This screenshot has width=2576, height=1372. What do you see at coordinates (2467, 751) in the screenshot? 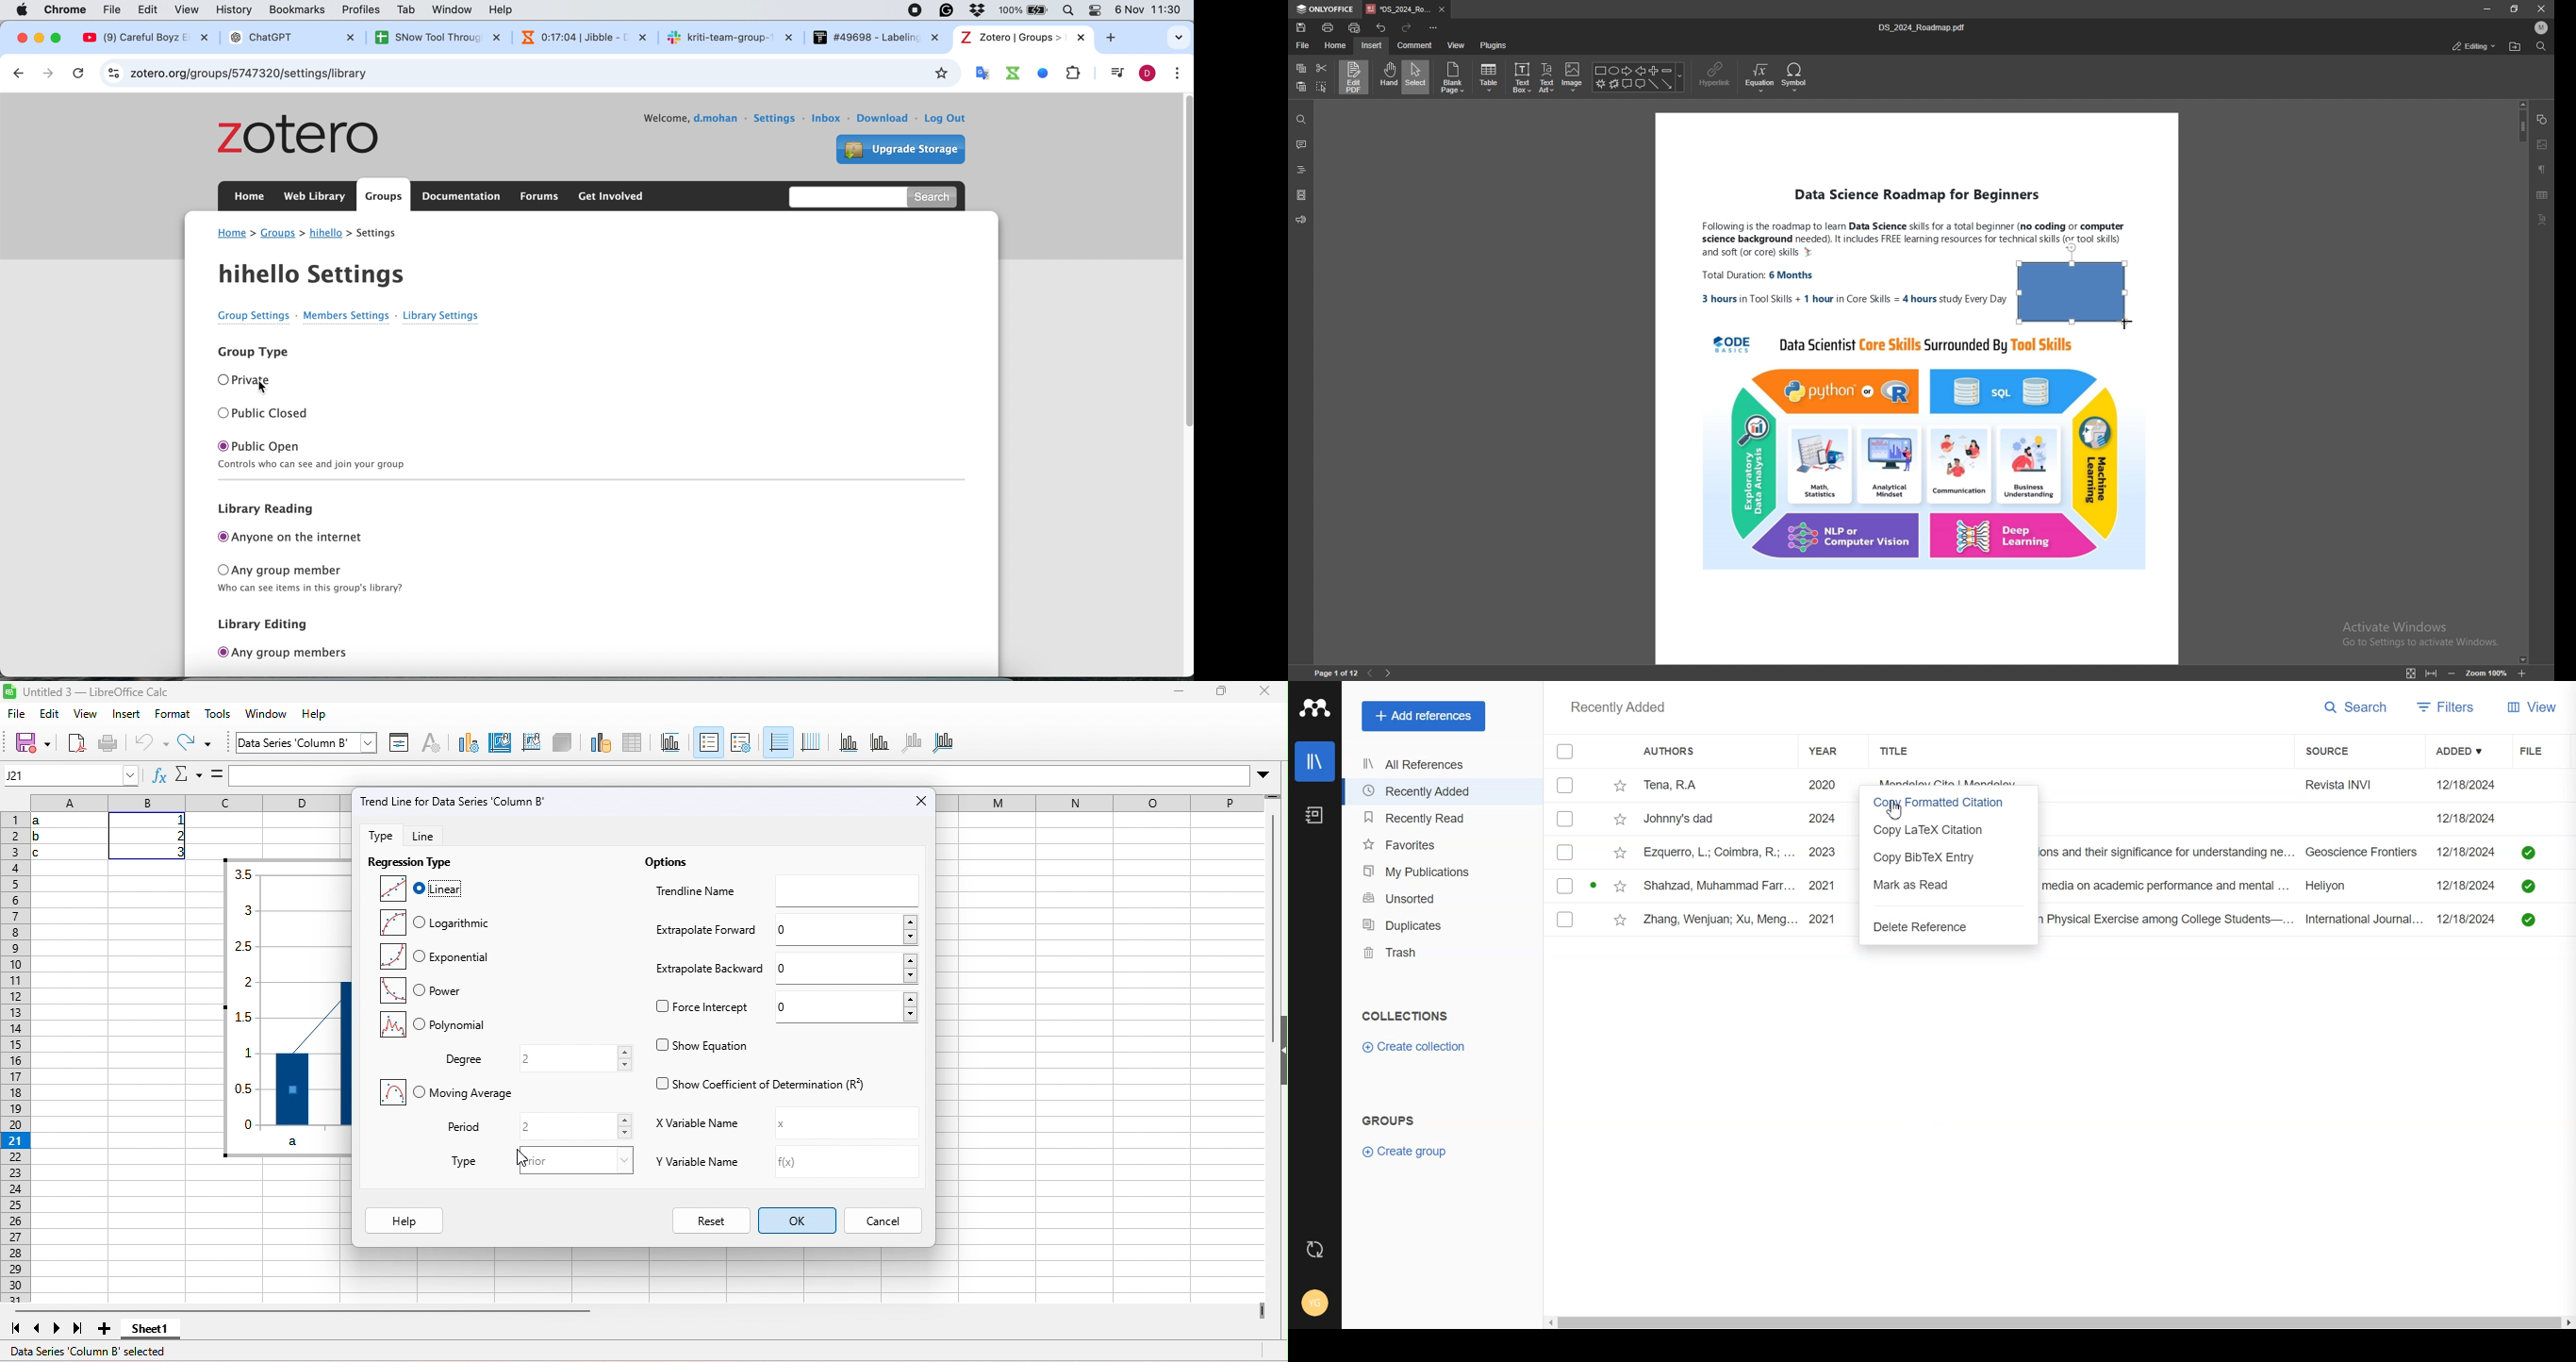
I see `Added` at bounding box center [2467, 751].